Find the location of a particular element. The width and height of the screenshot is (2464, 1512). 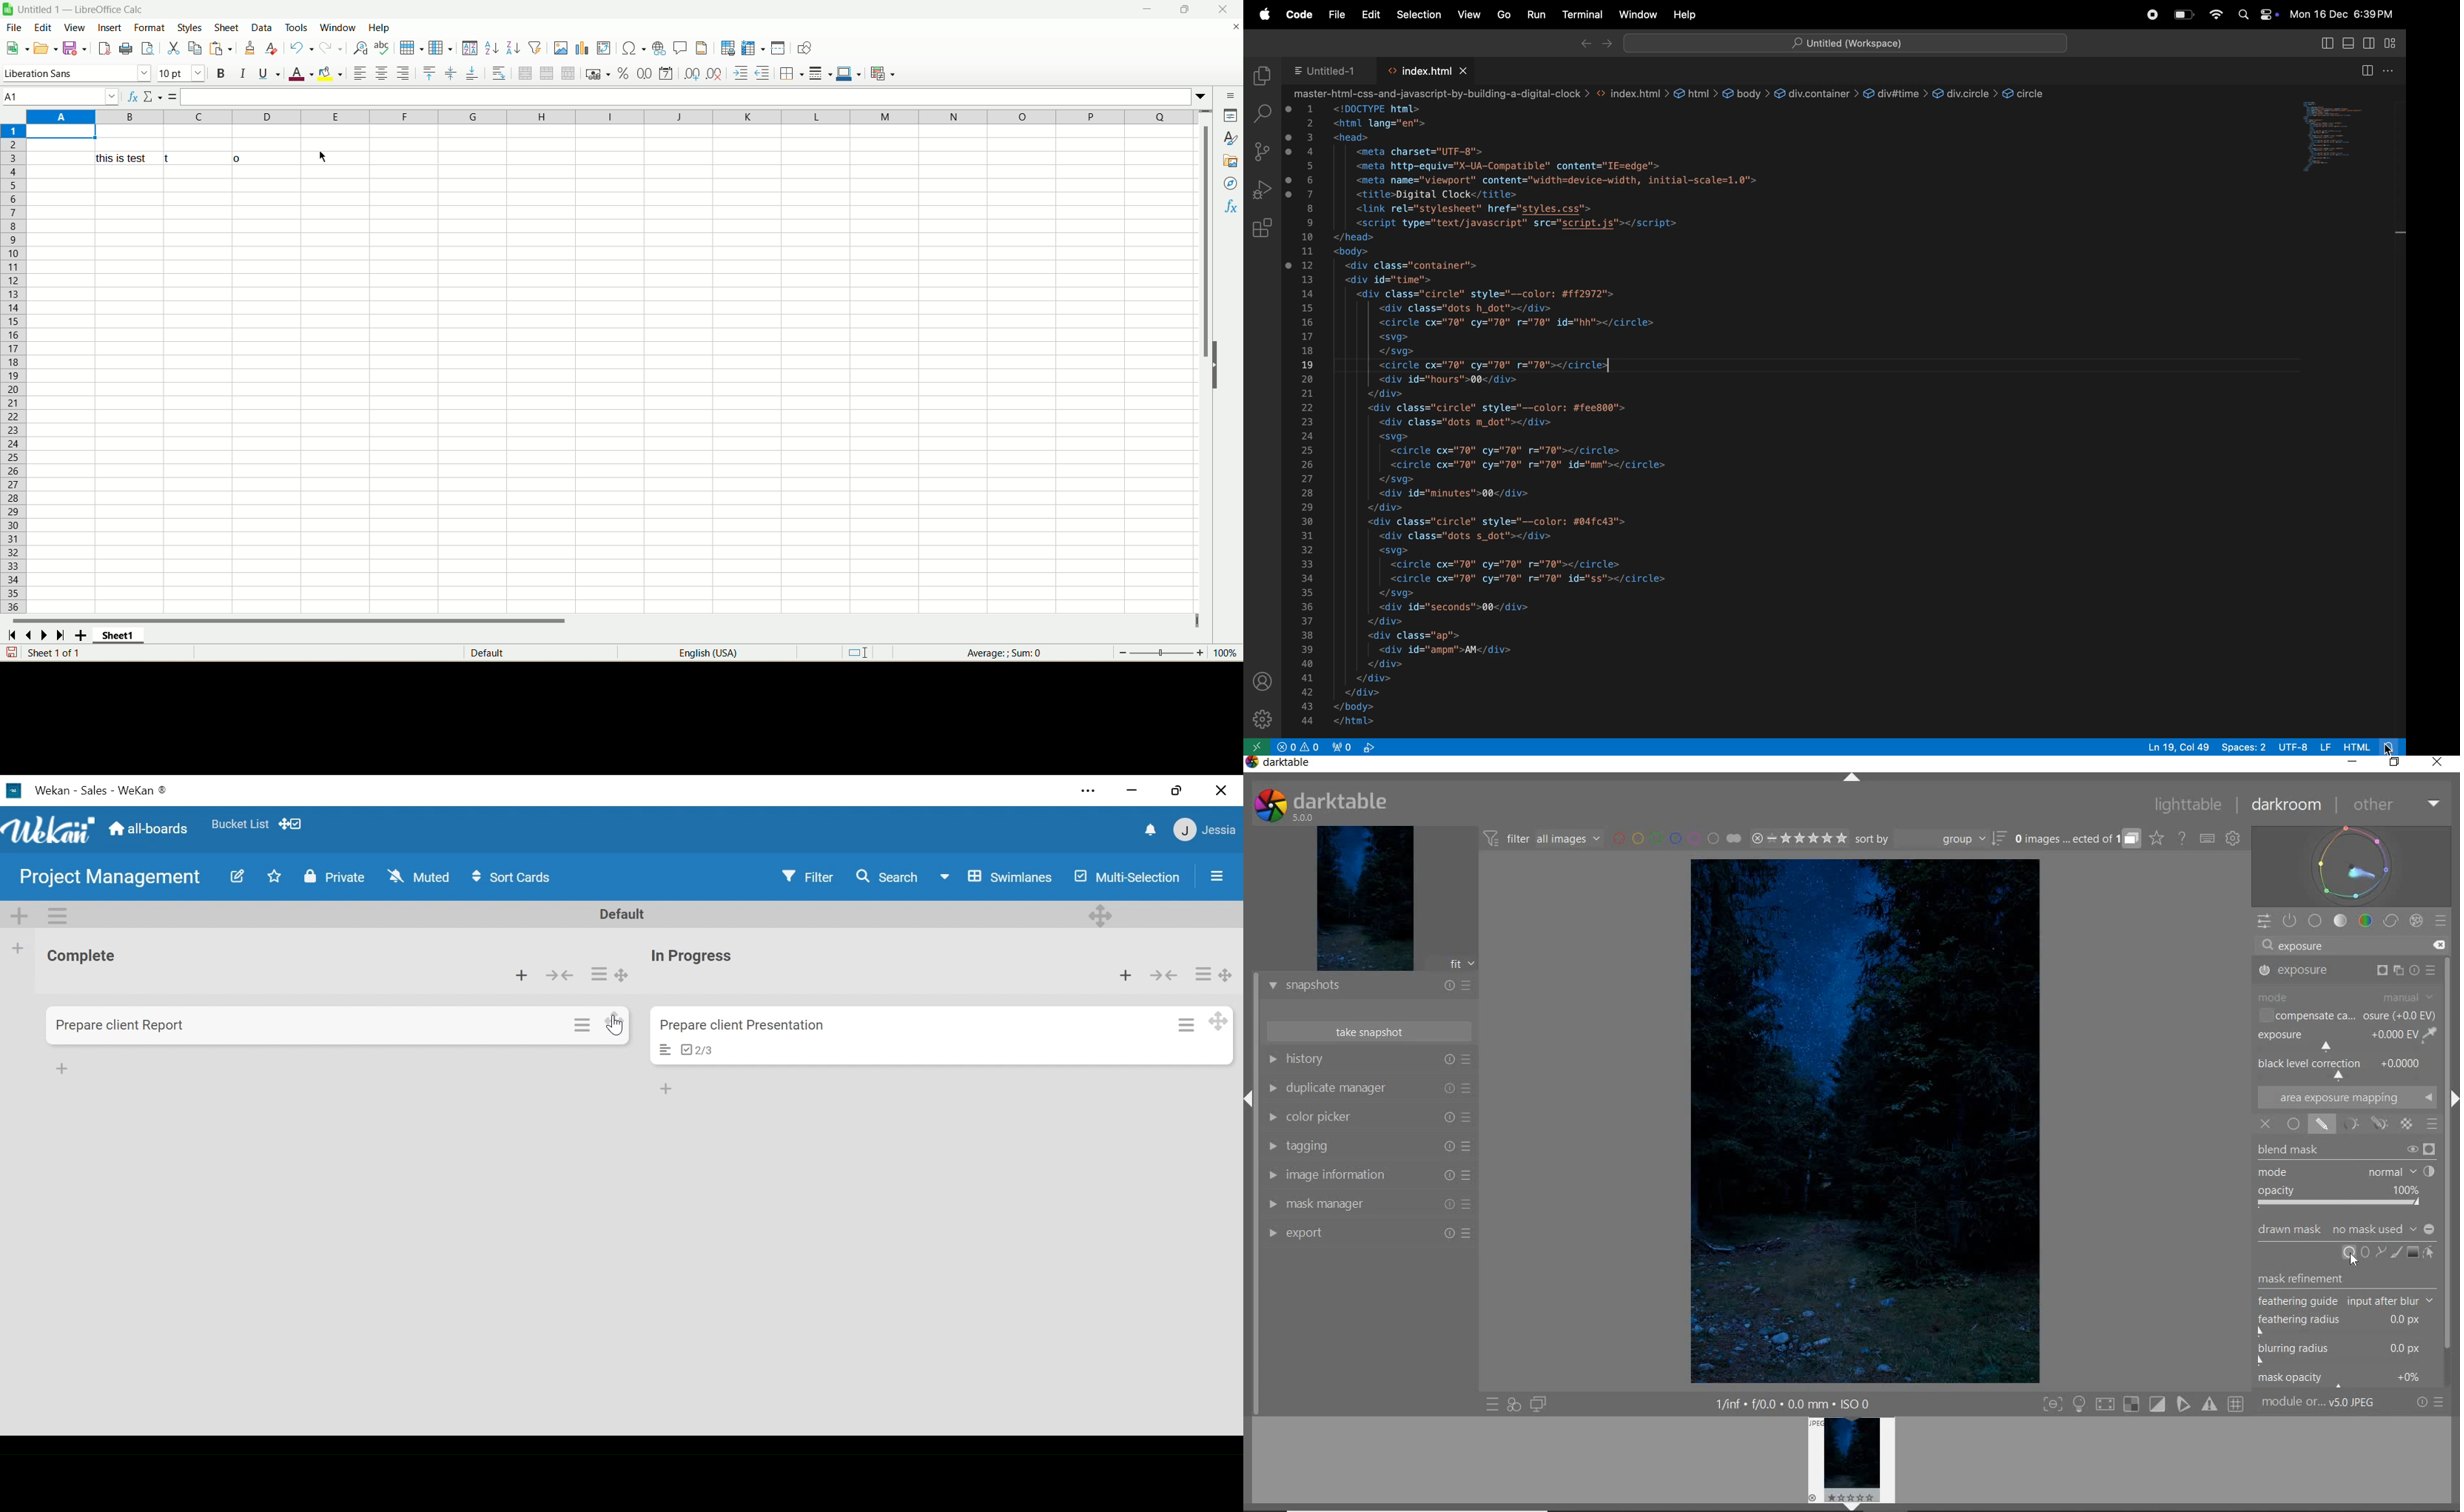

format as currency is located at coordinates (598, 74).